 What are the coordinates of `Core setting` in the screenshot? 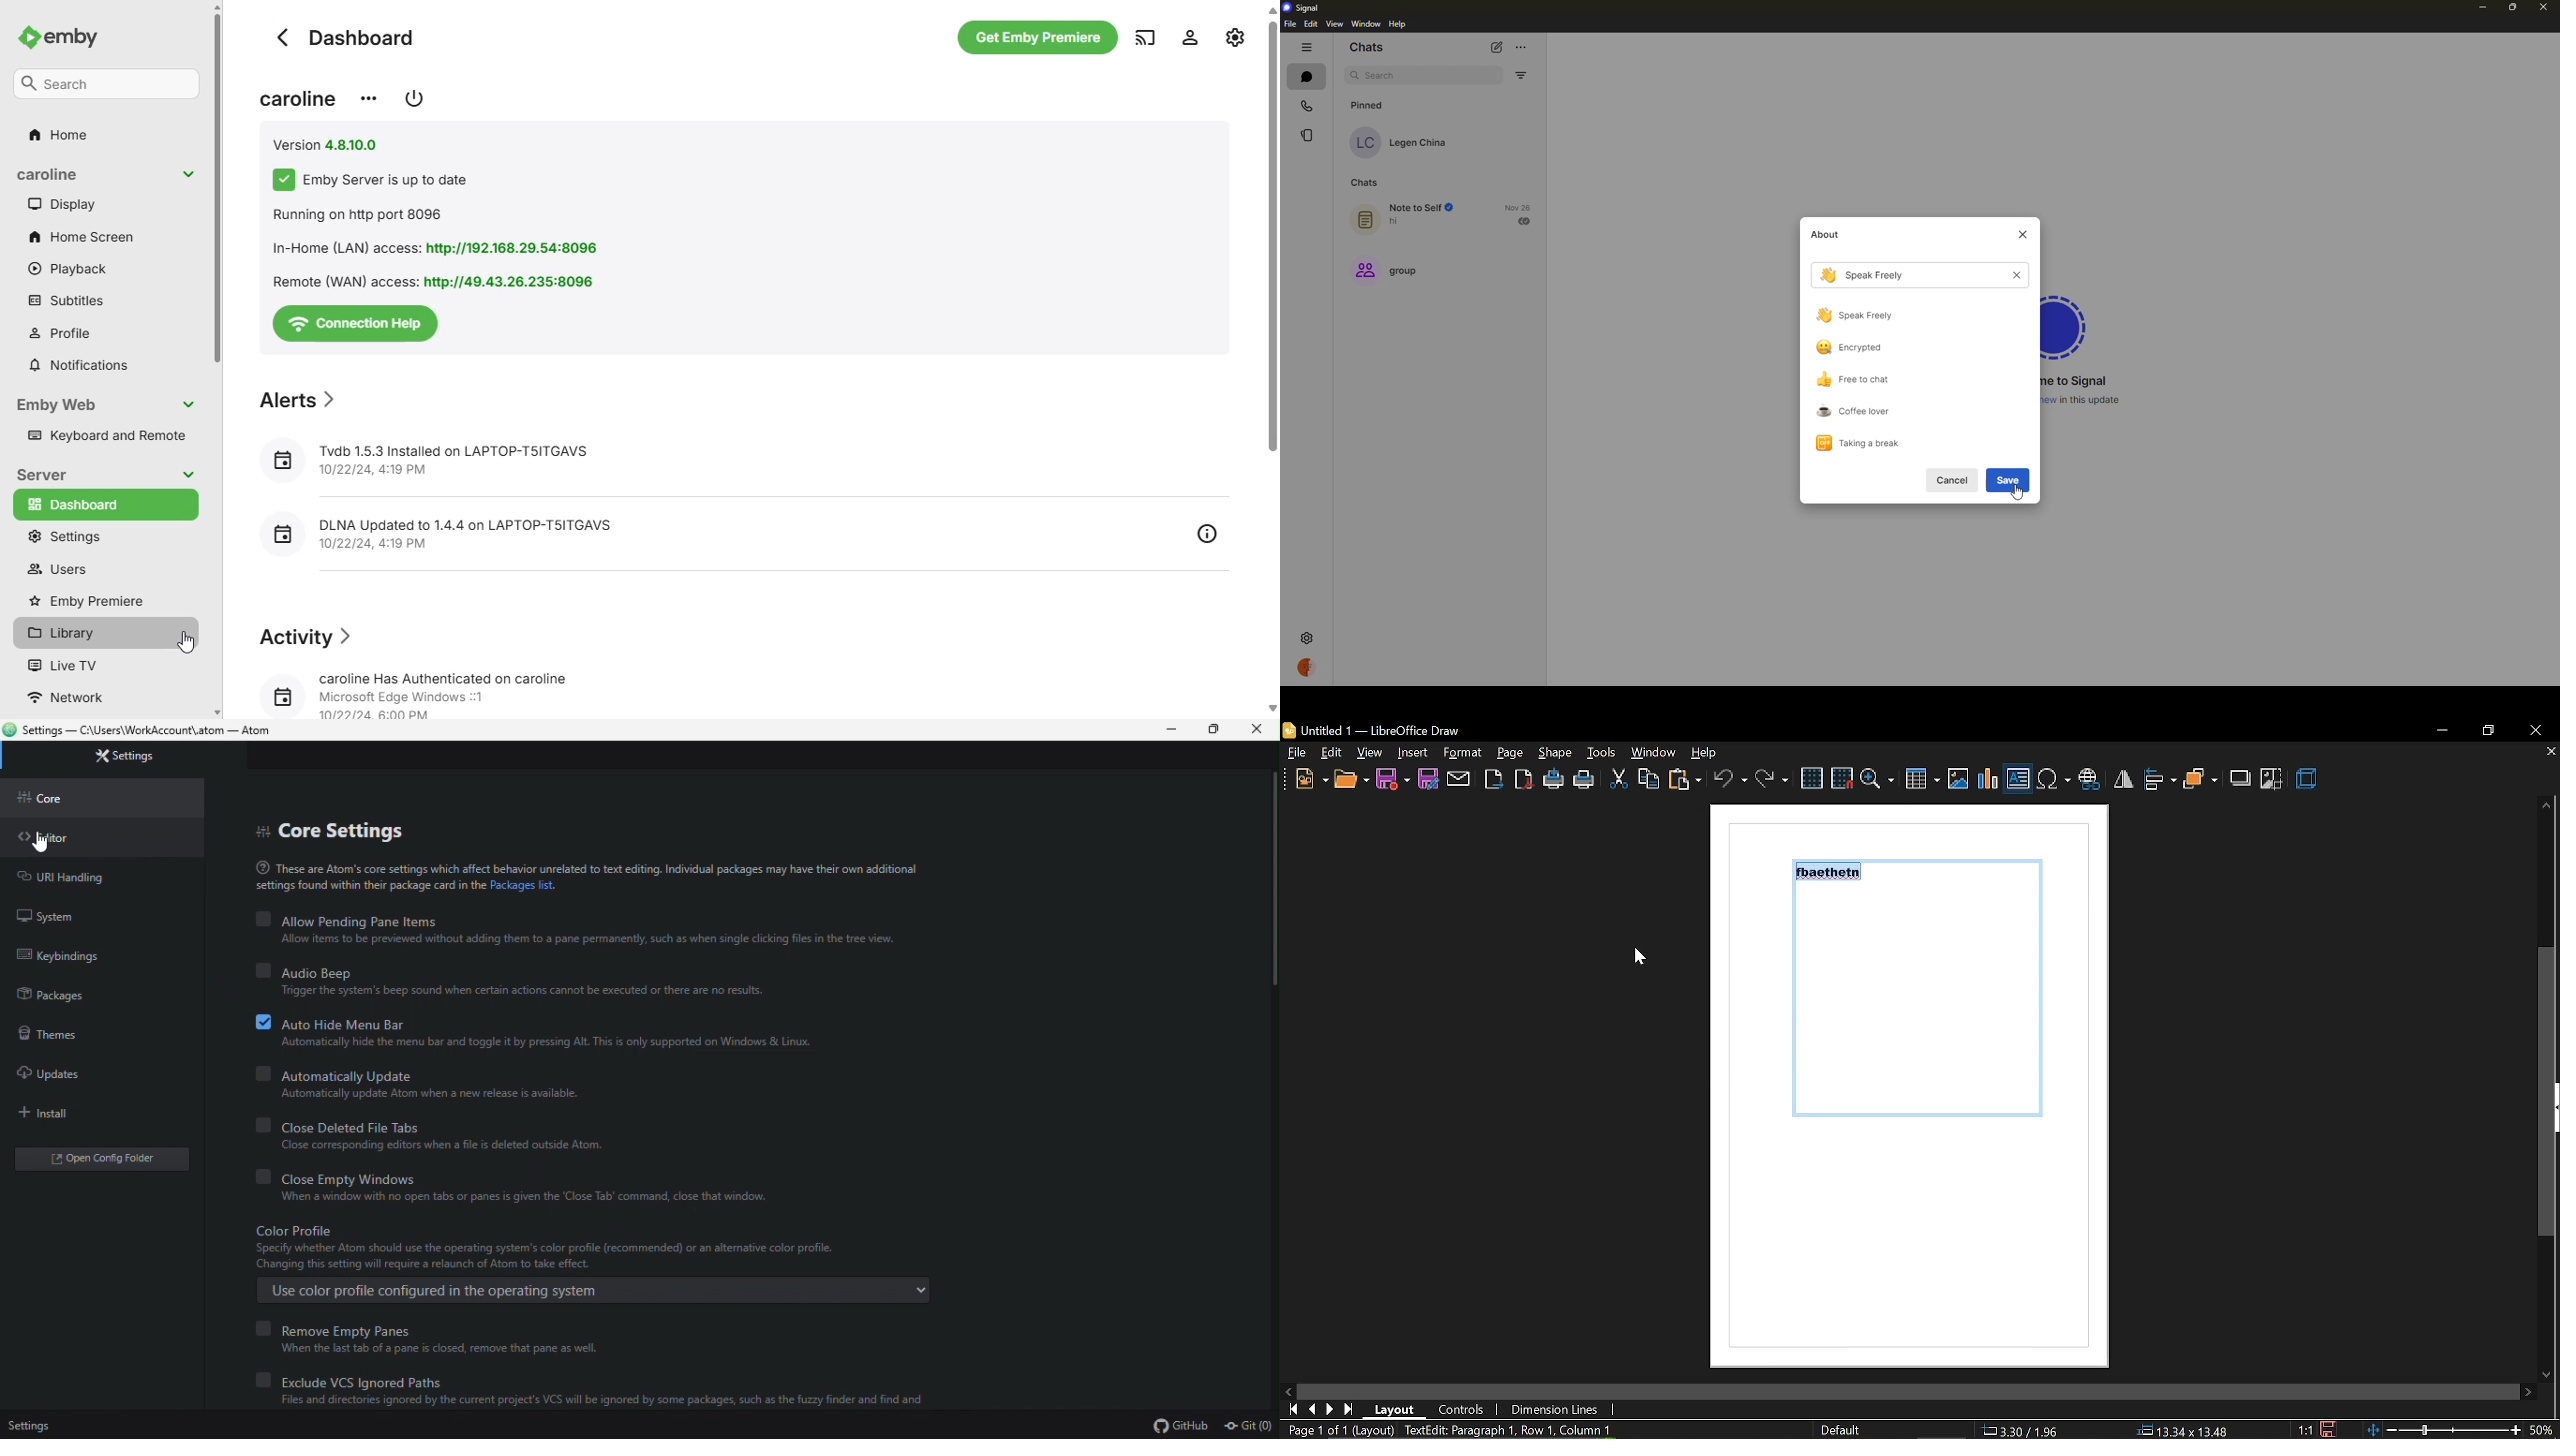 It's located at (361, 831).